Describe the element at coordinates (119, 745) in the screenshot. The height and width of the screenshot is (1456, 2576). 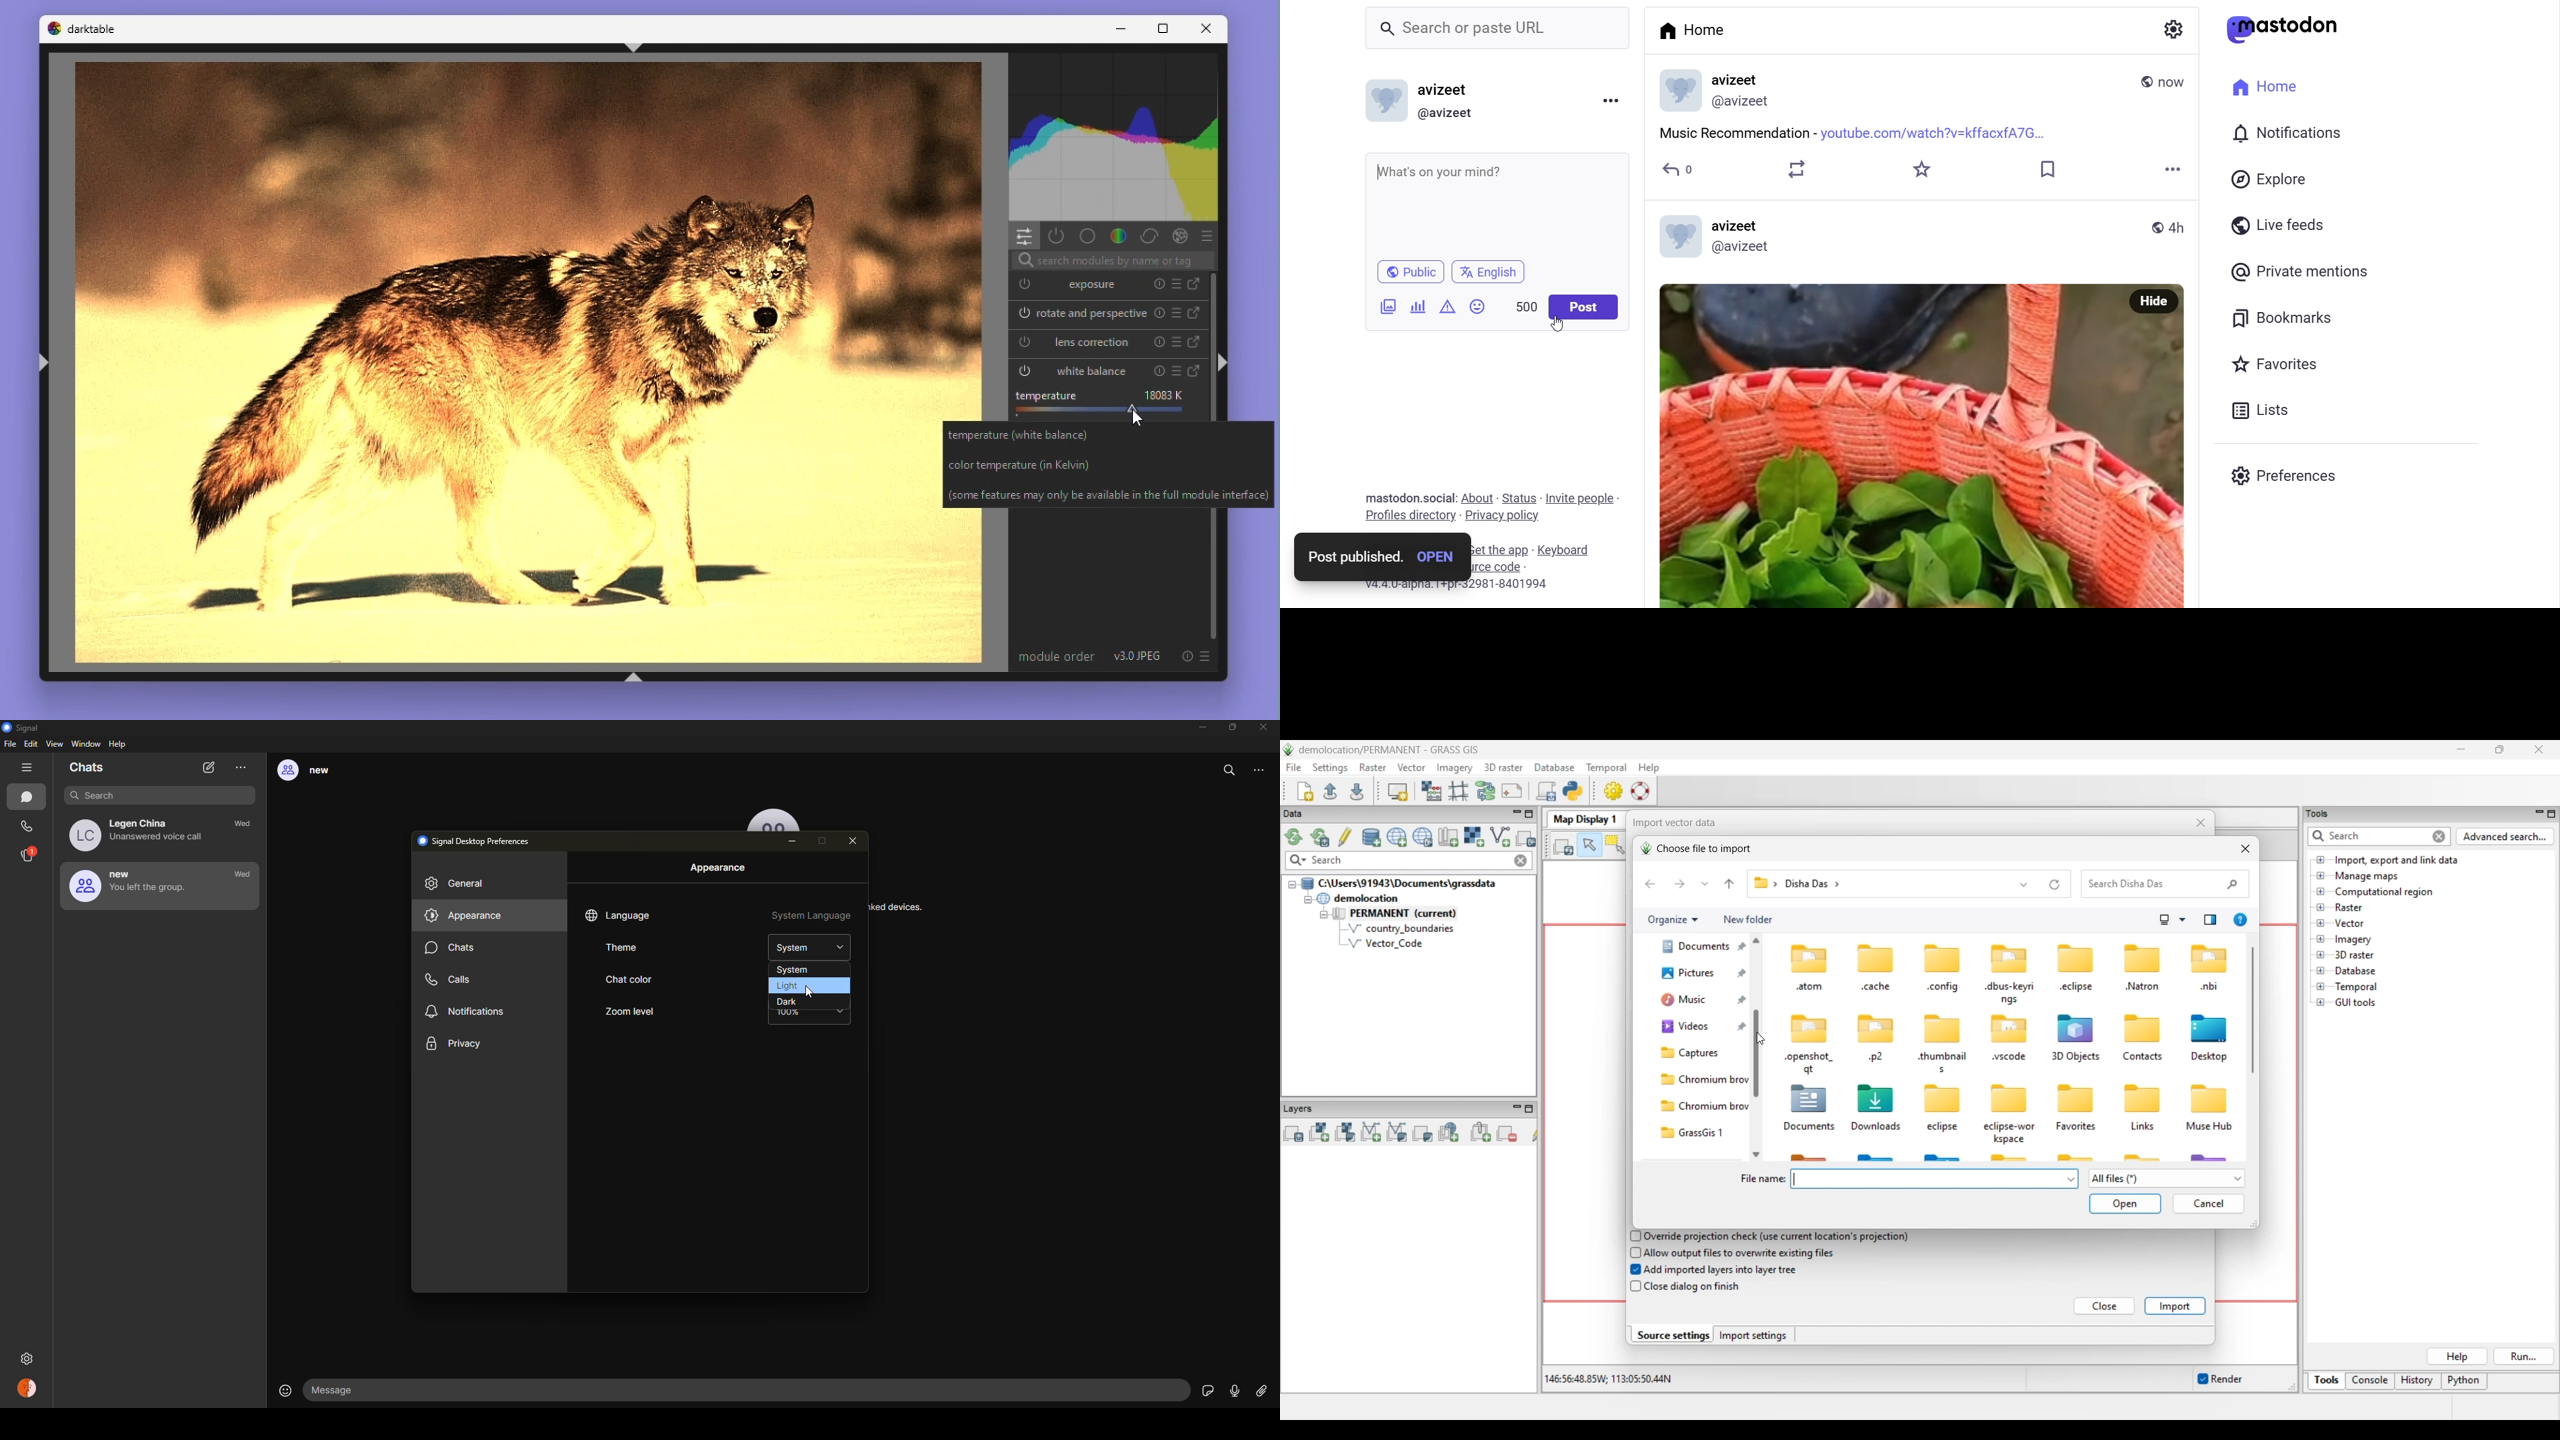
I see `help` at that location.